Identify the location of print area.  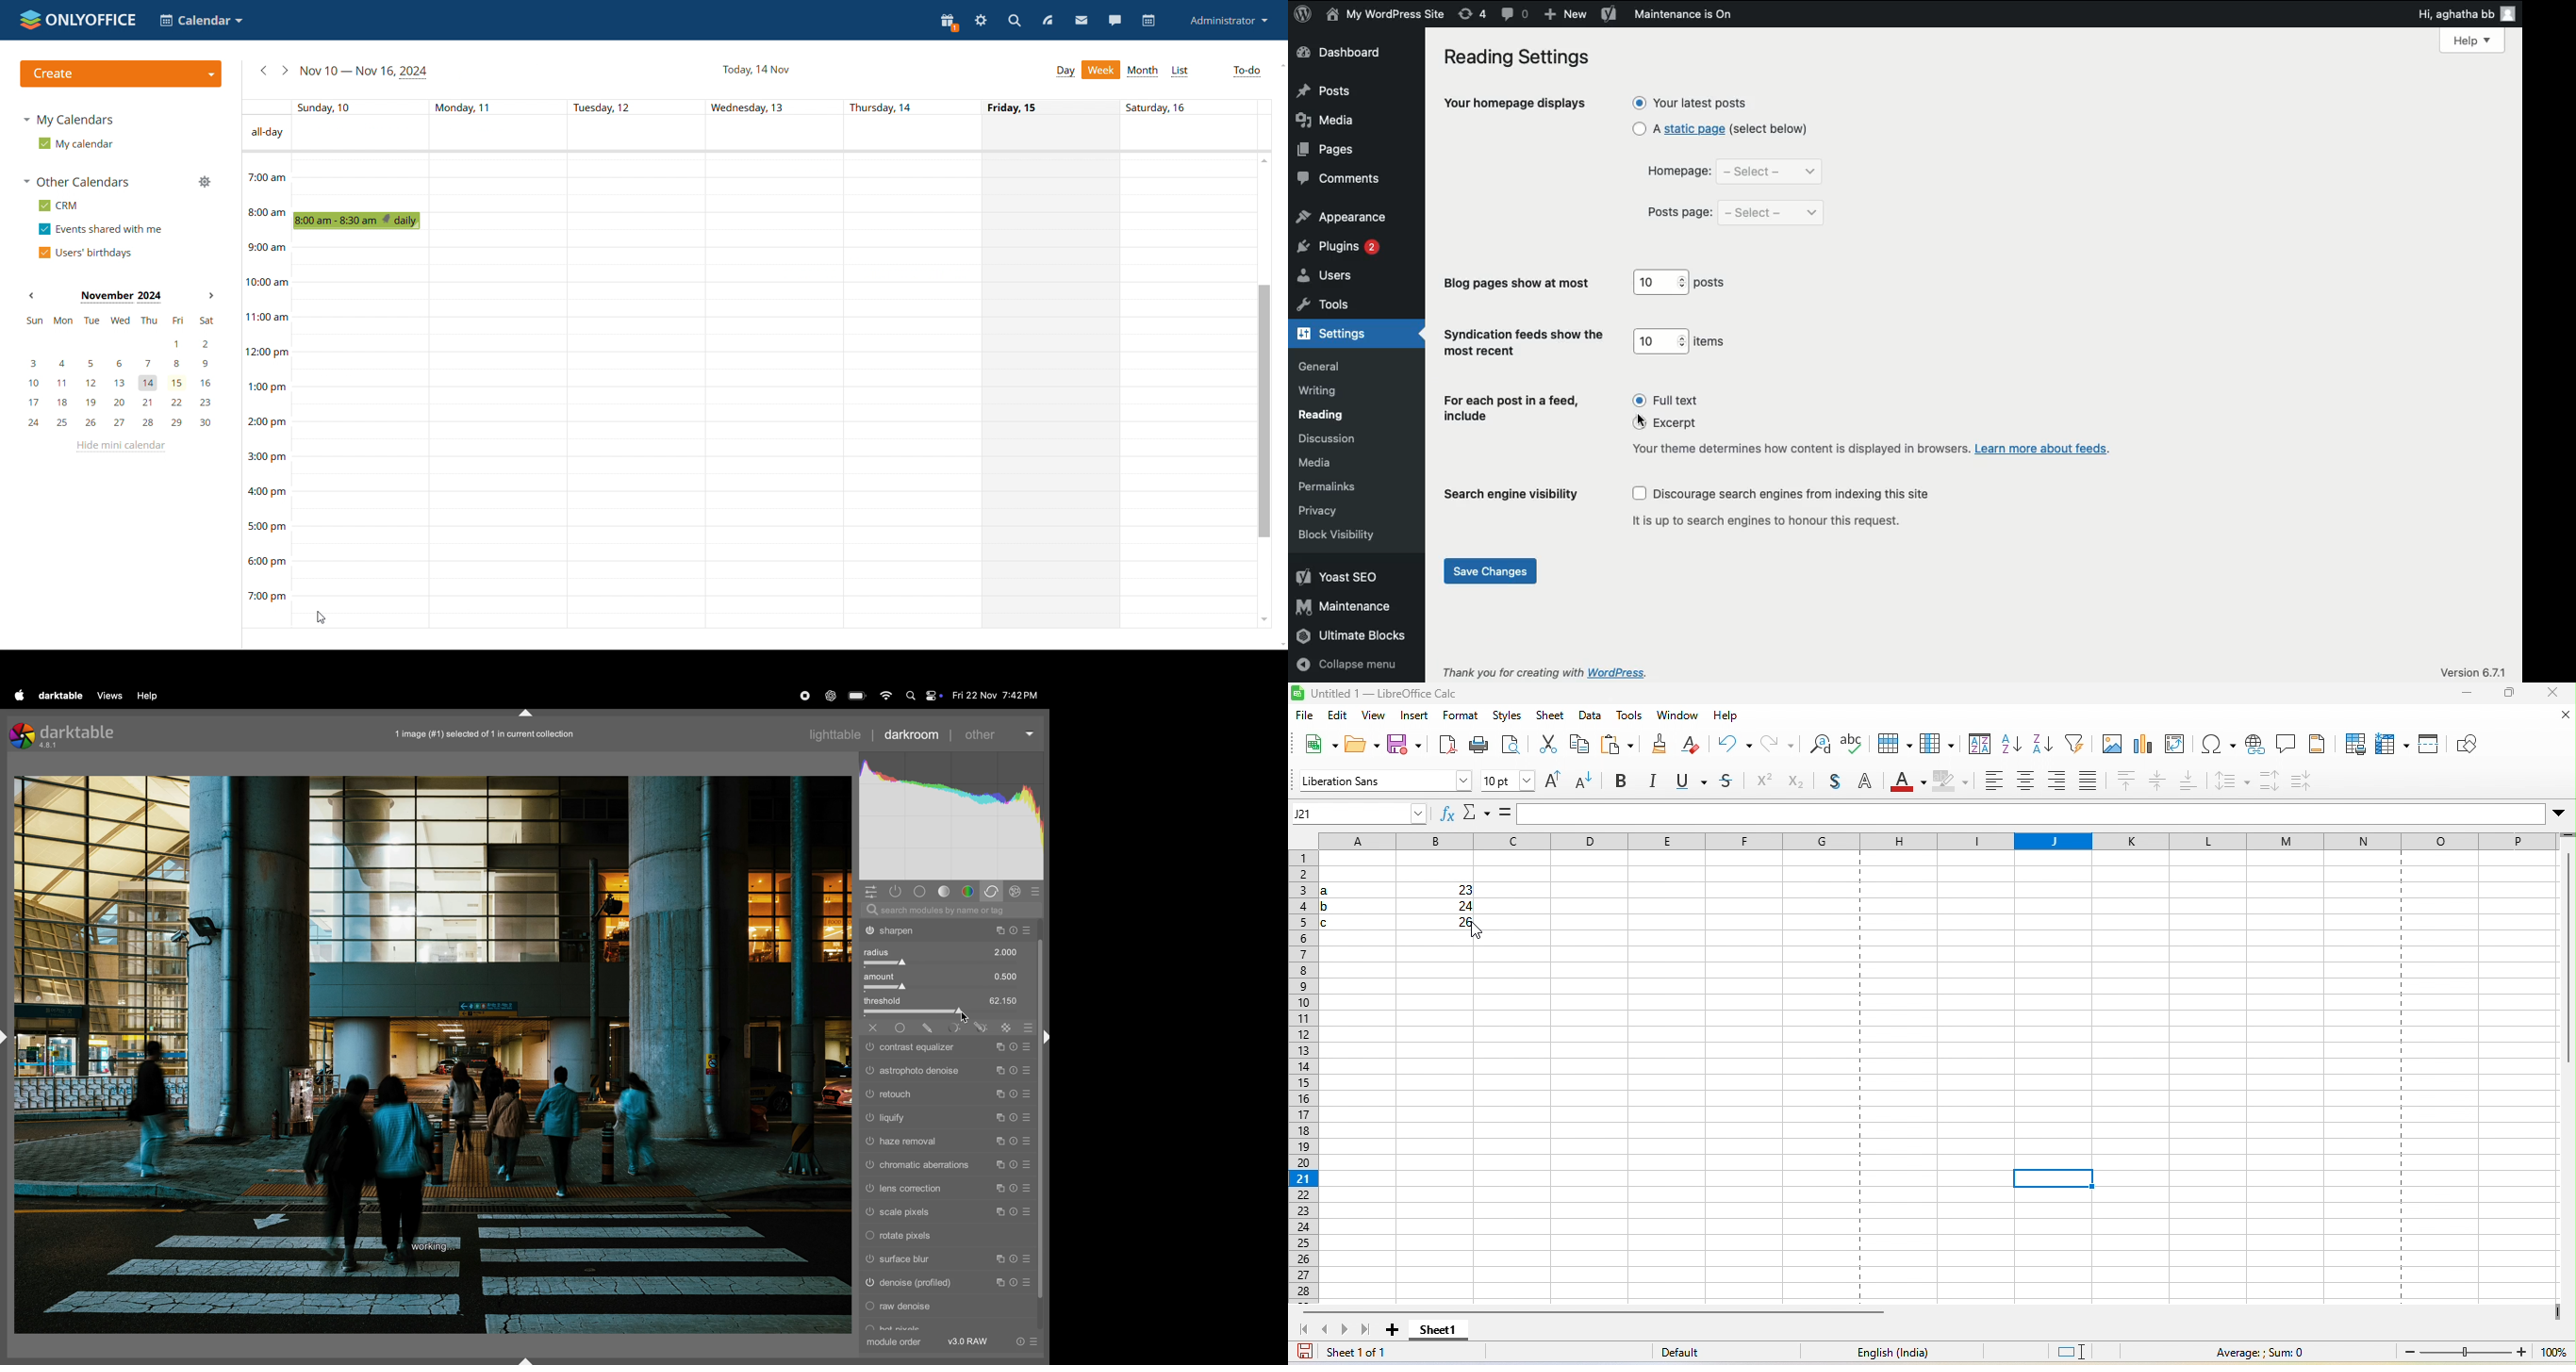
(2353, 744).